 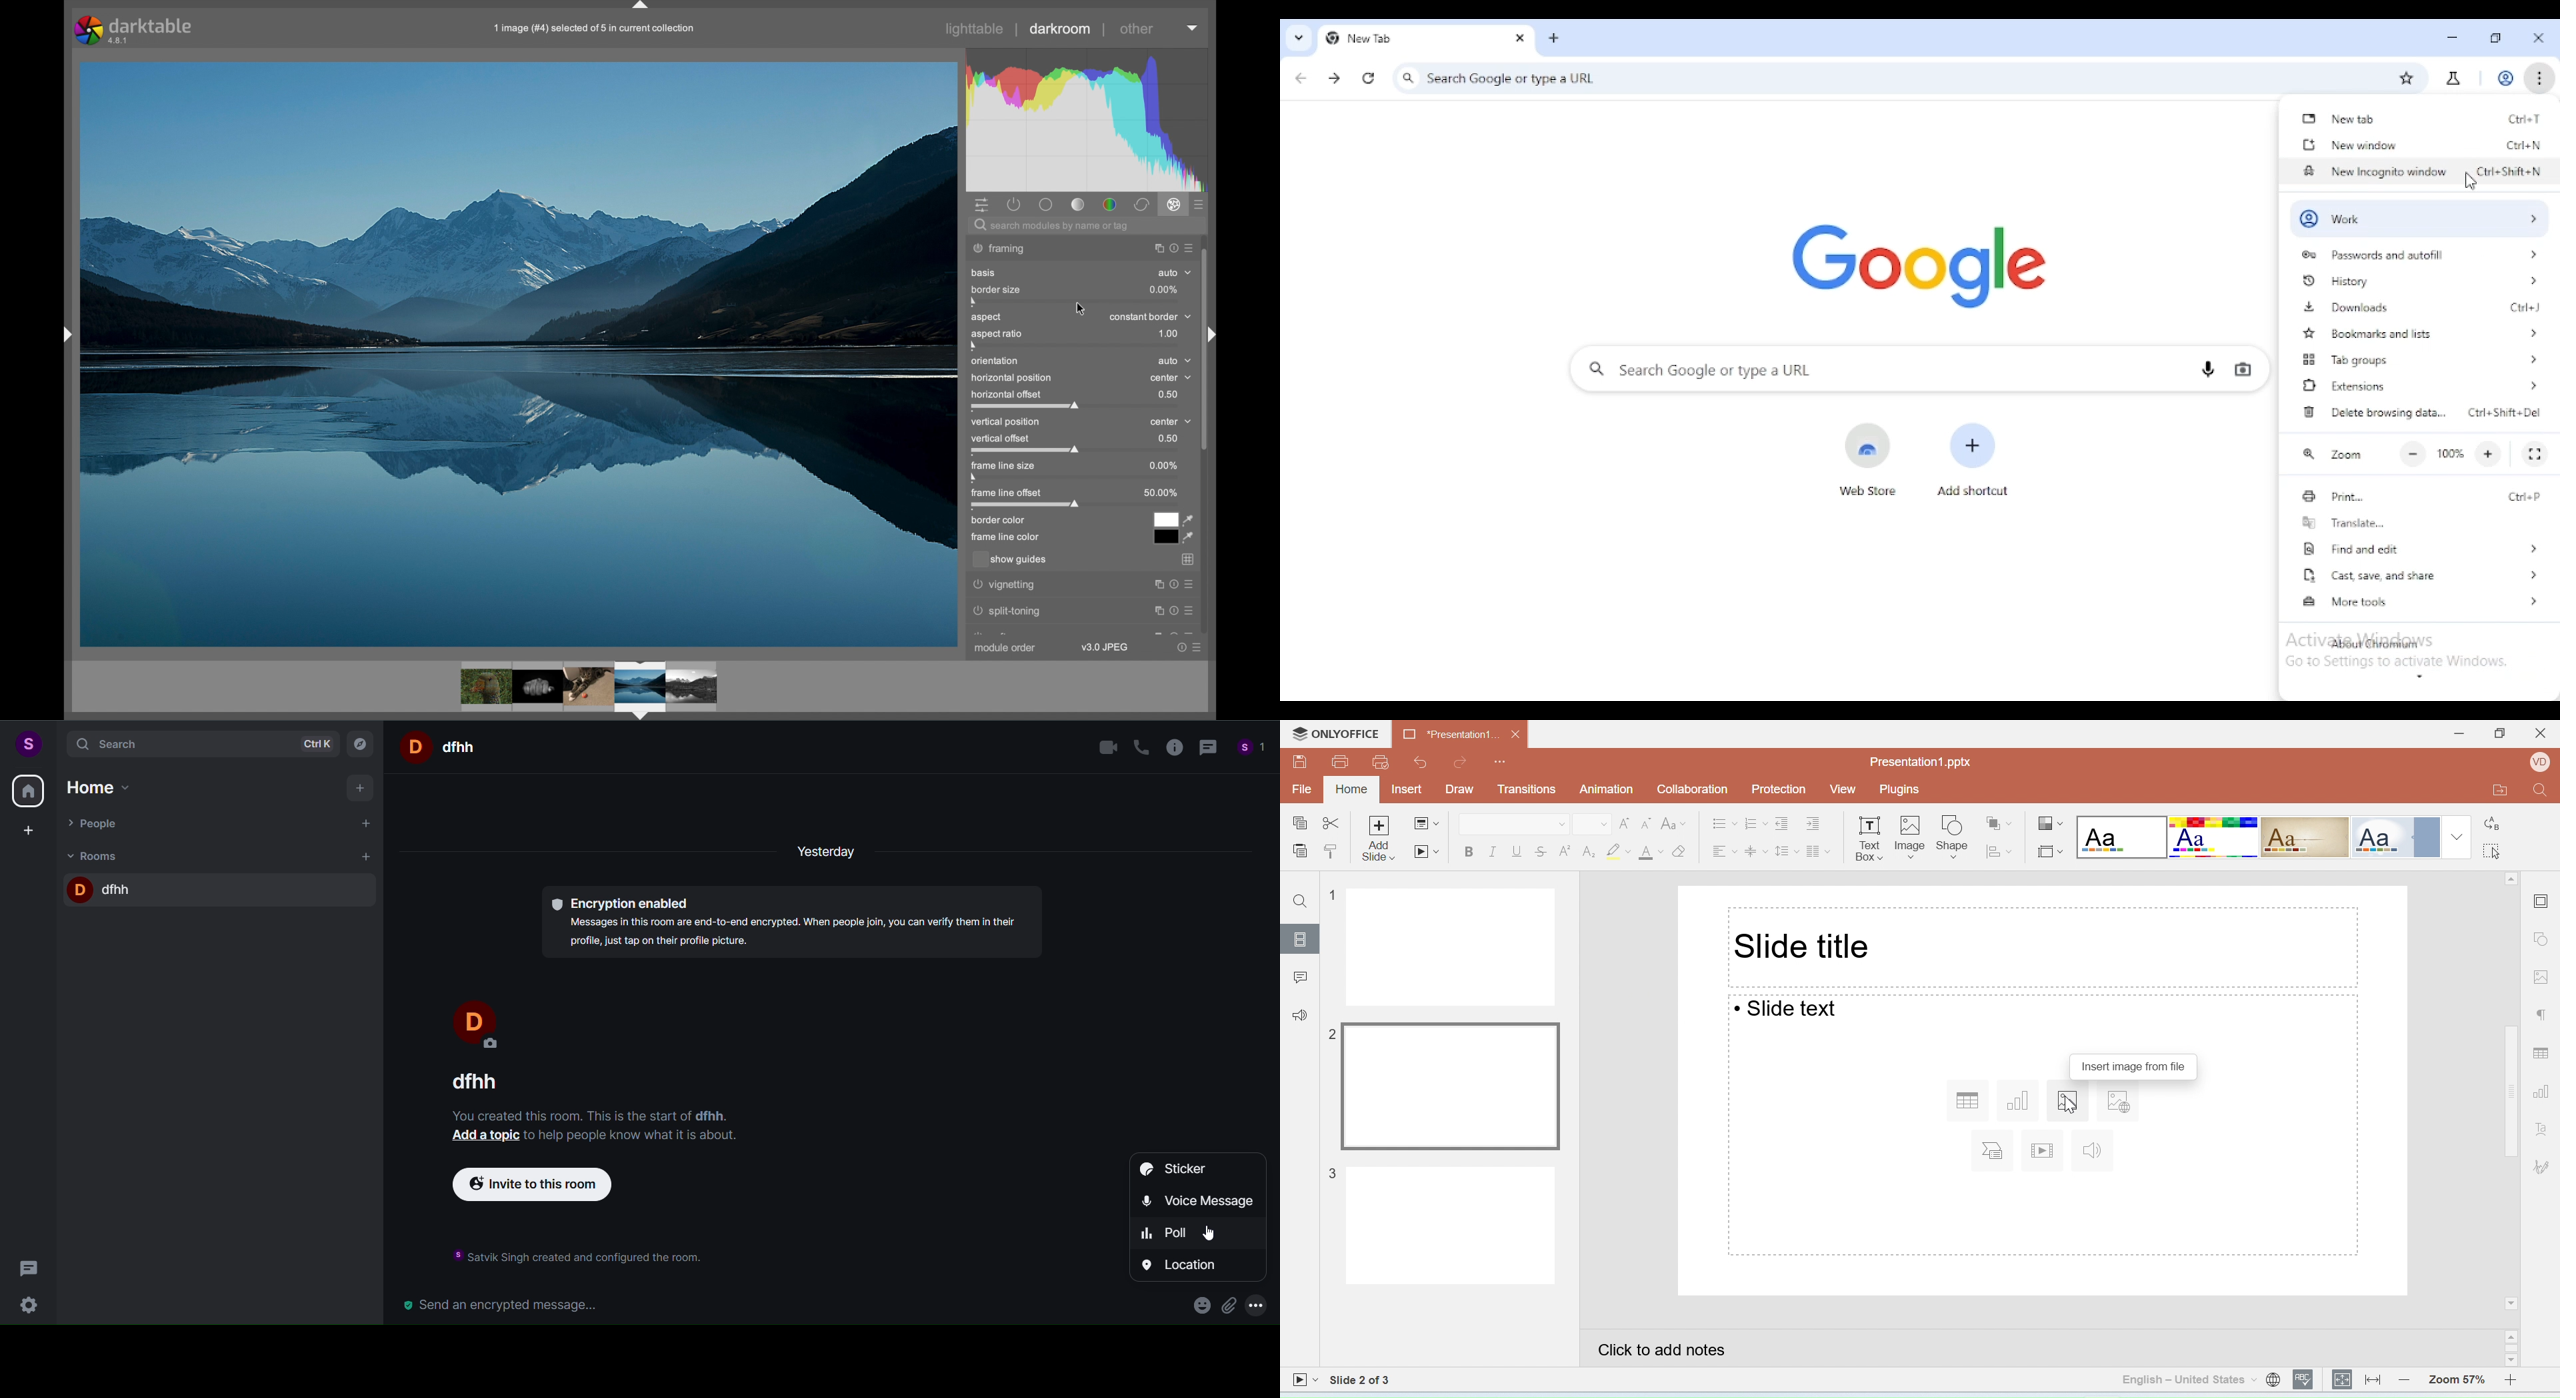 What do you see at coordinates (1381, 839) in the screenshot?
I see `Add slide` at bounding box center [1381, 839].